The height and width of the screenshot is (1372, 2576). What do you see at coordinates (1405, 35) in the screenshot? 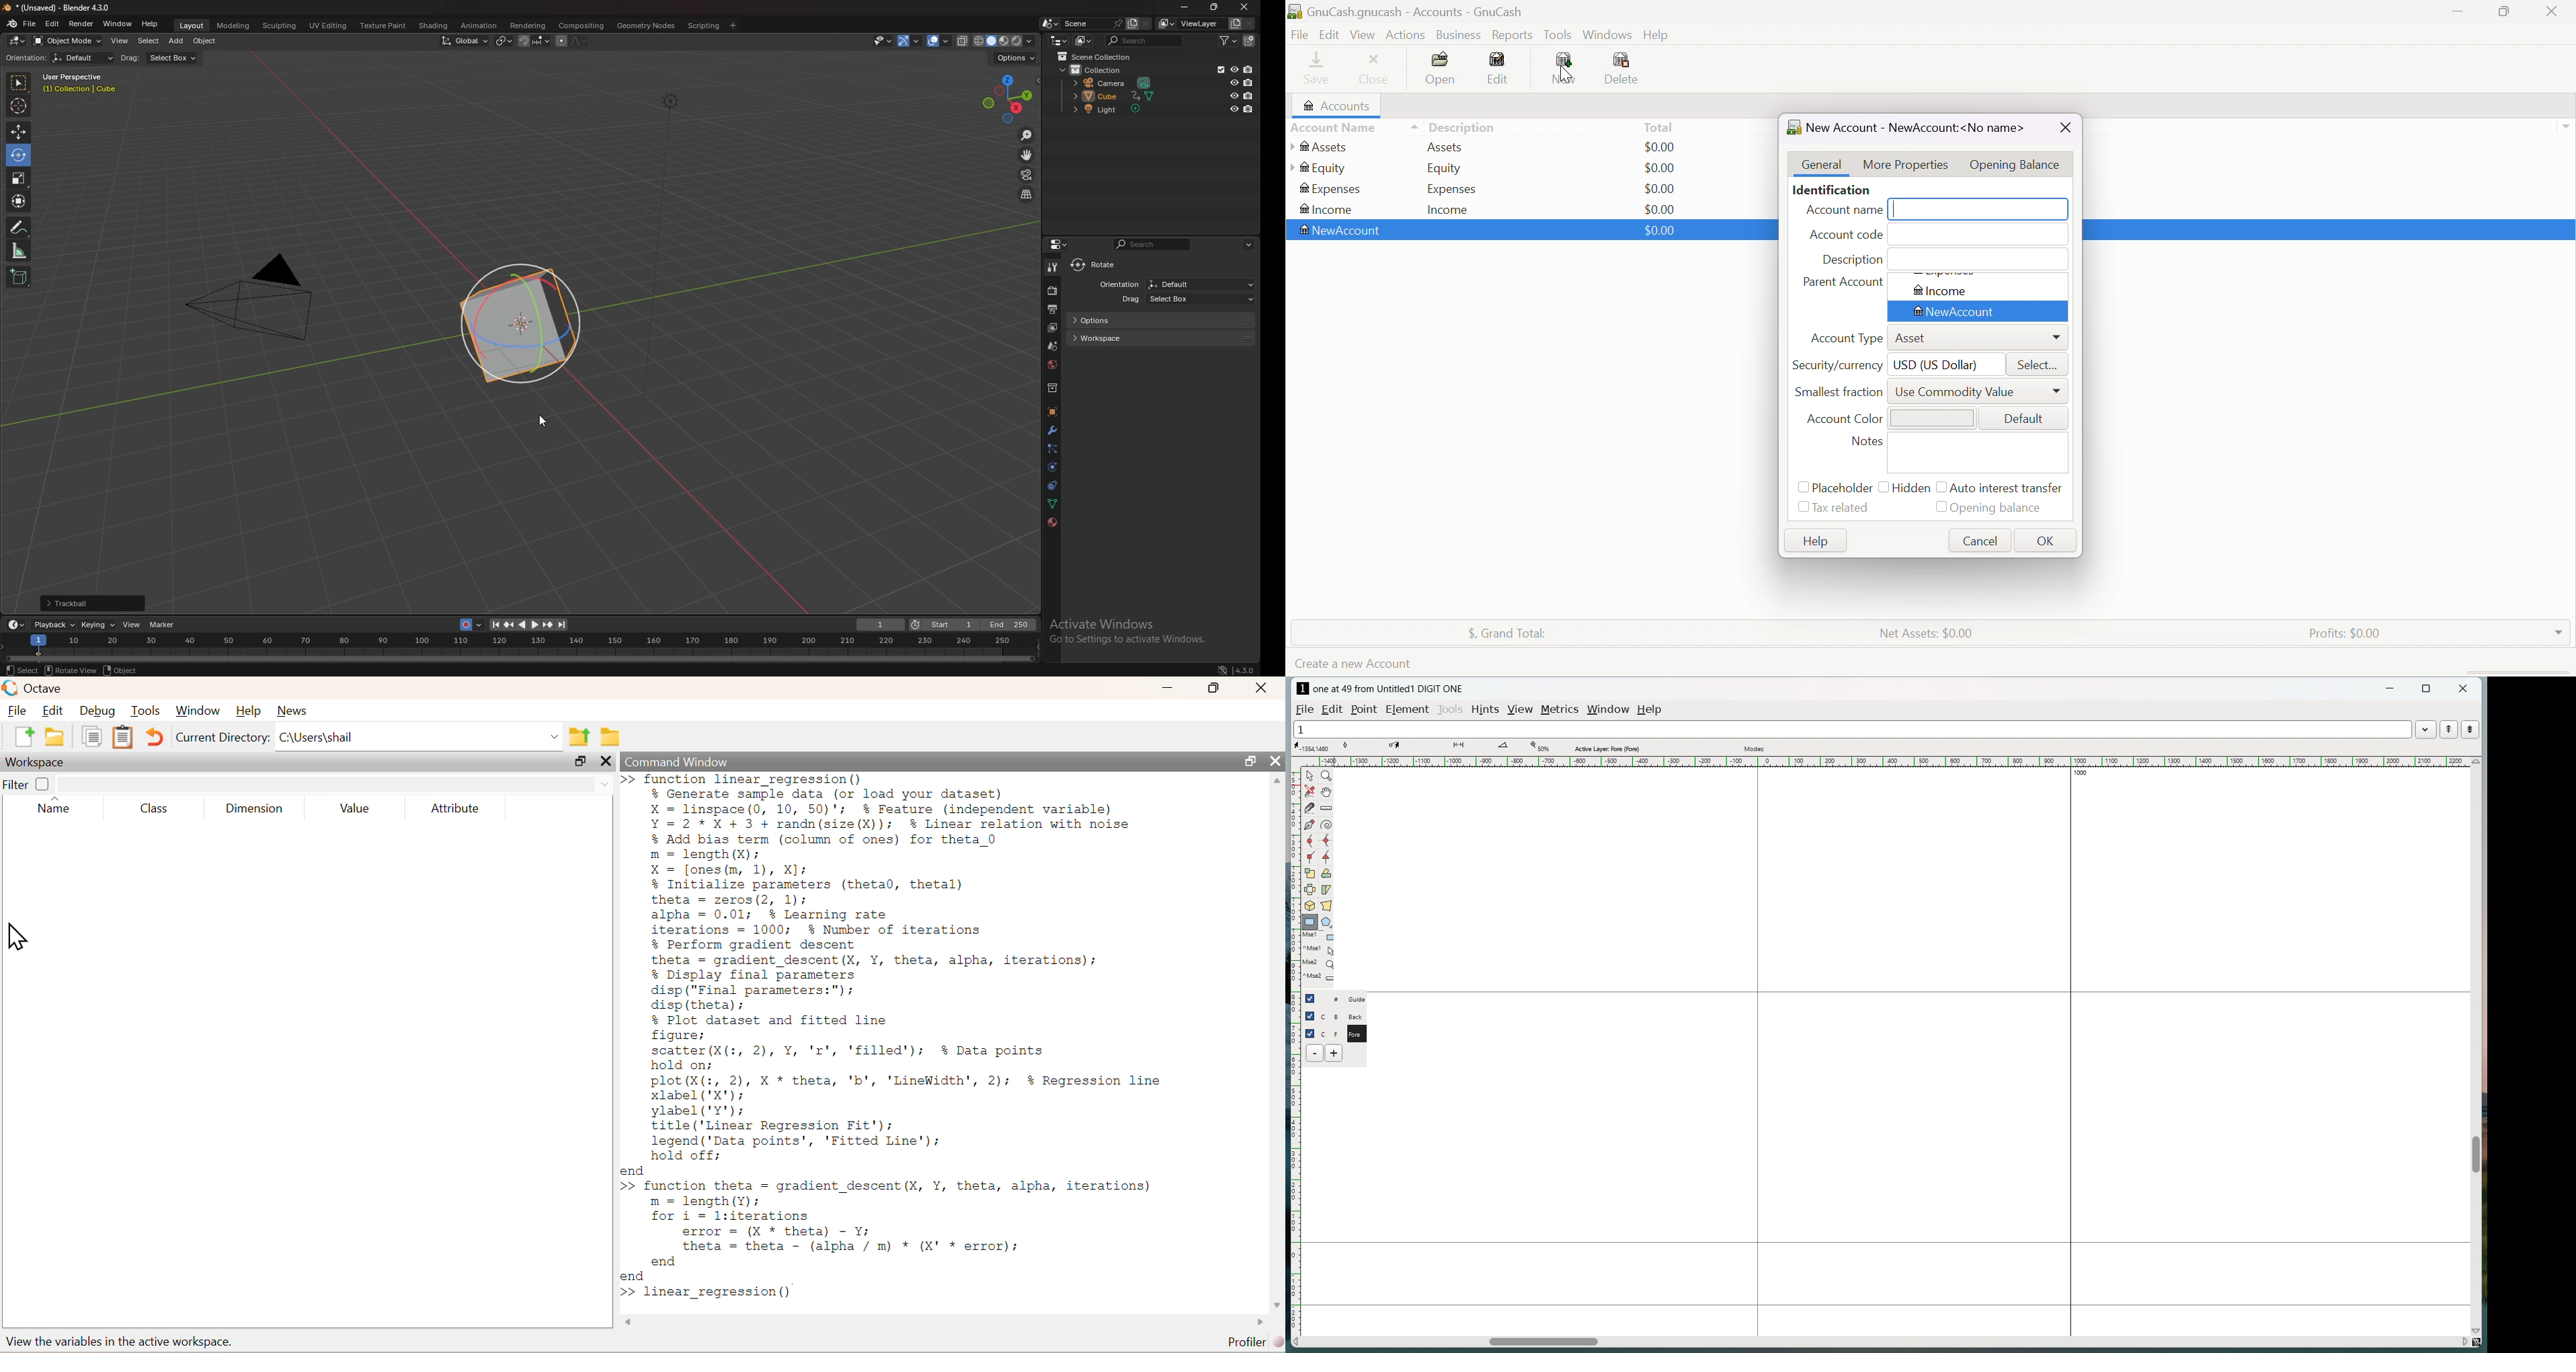
I see `Actions` at bounding box center [1405, 35].